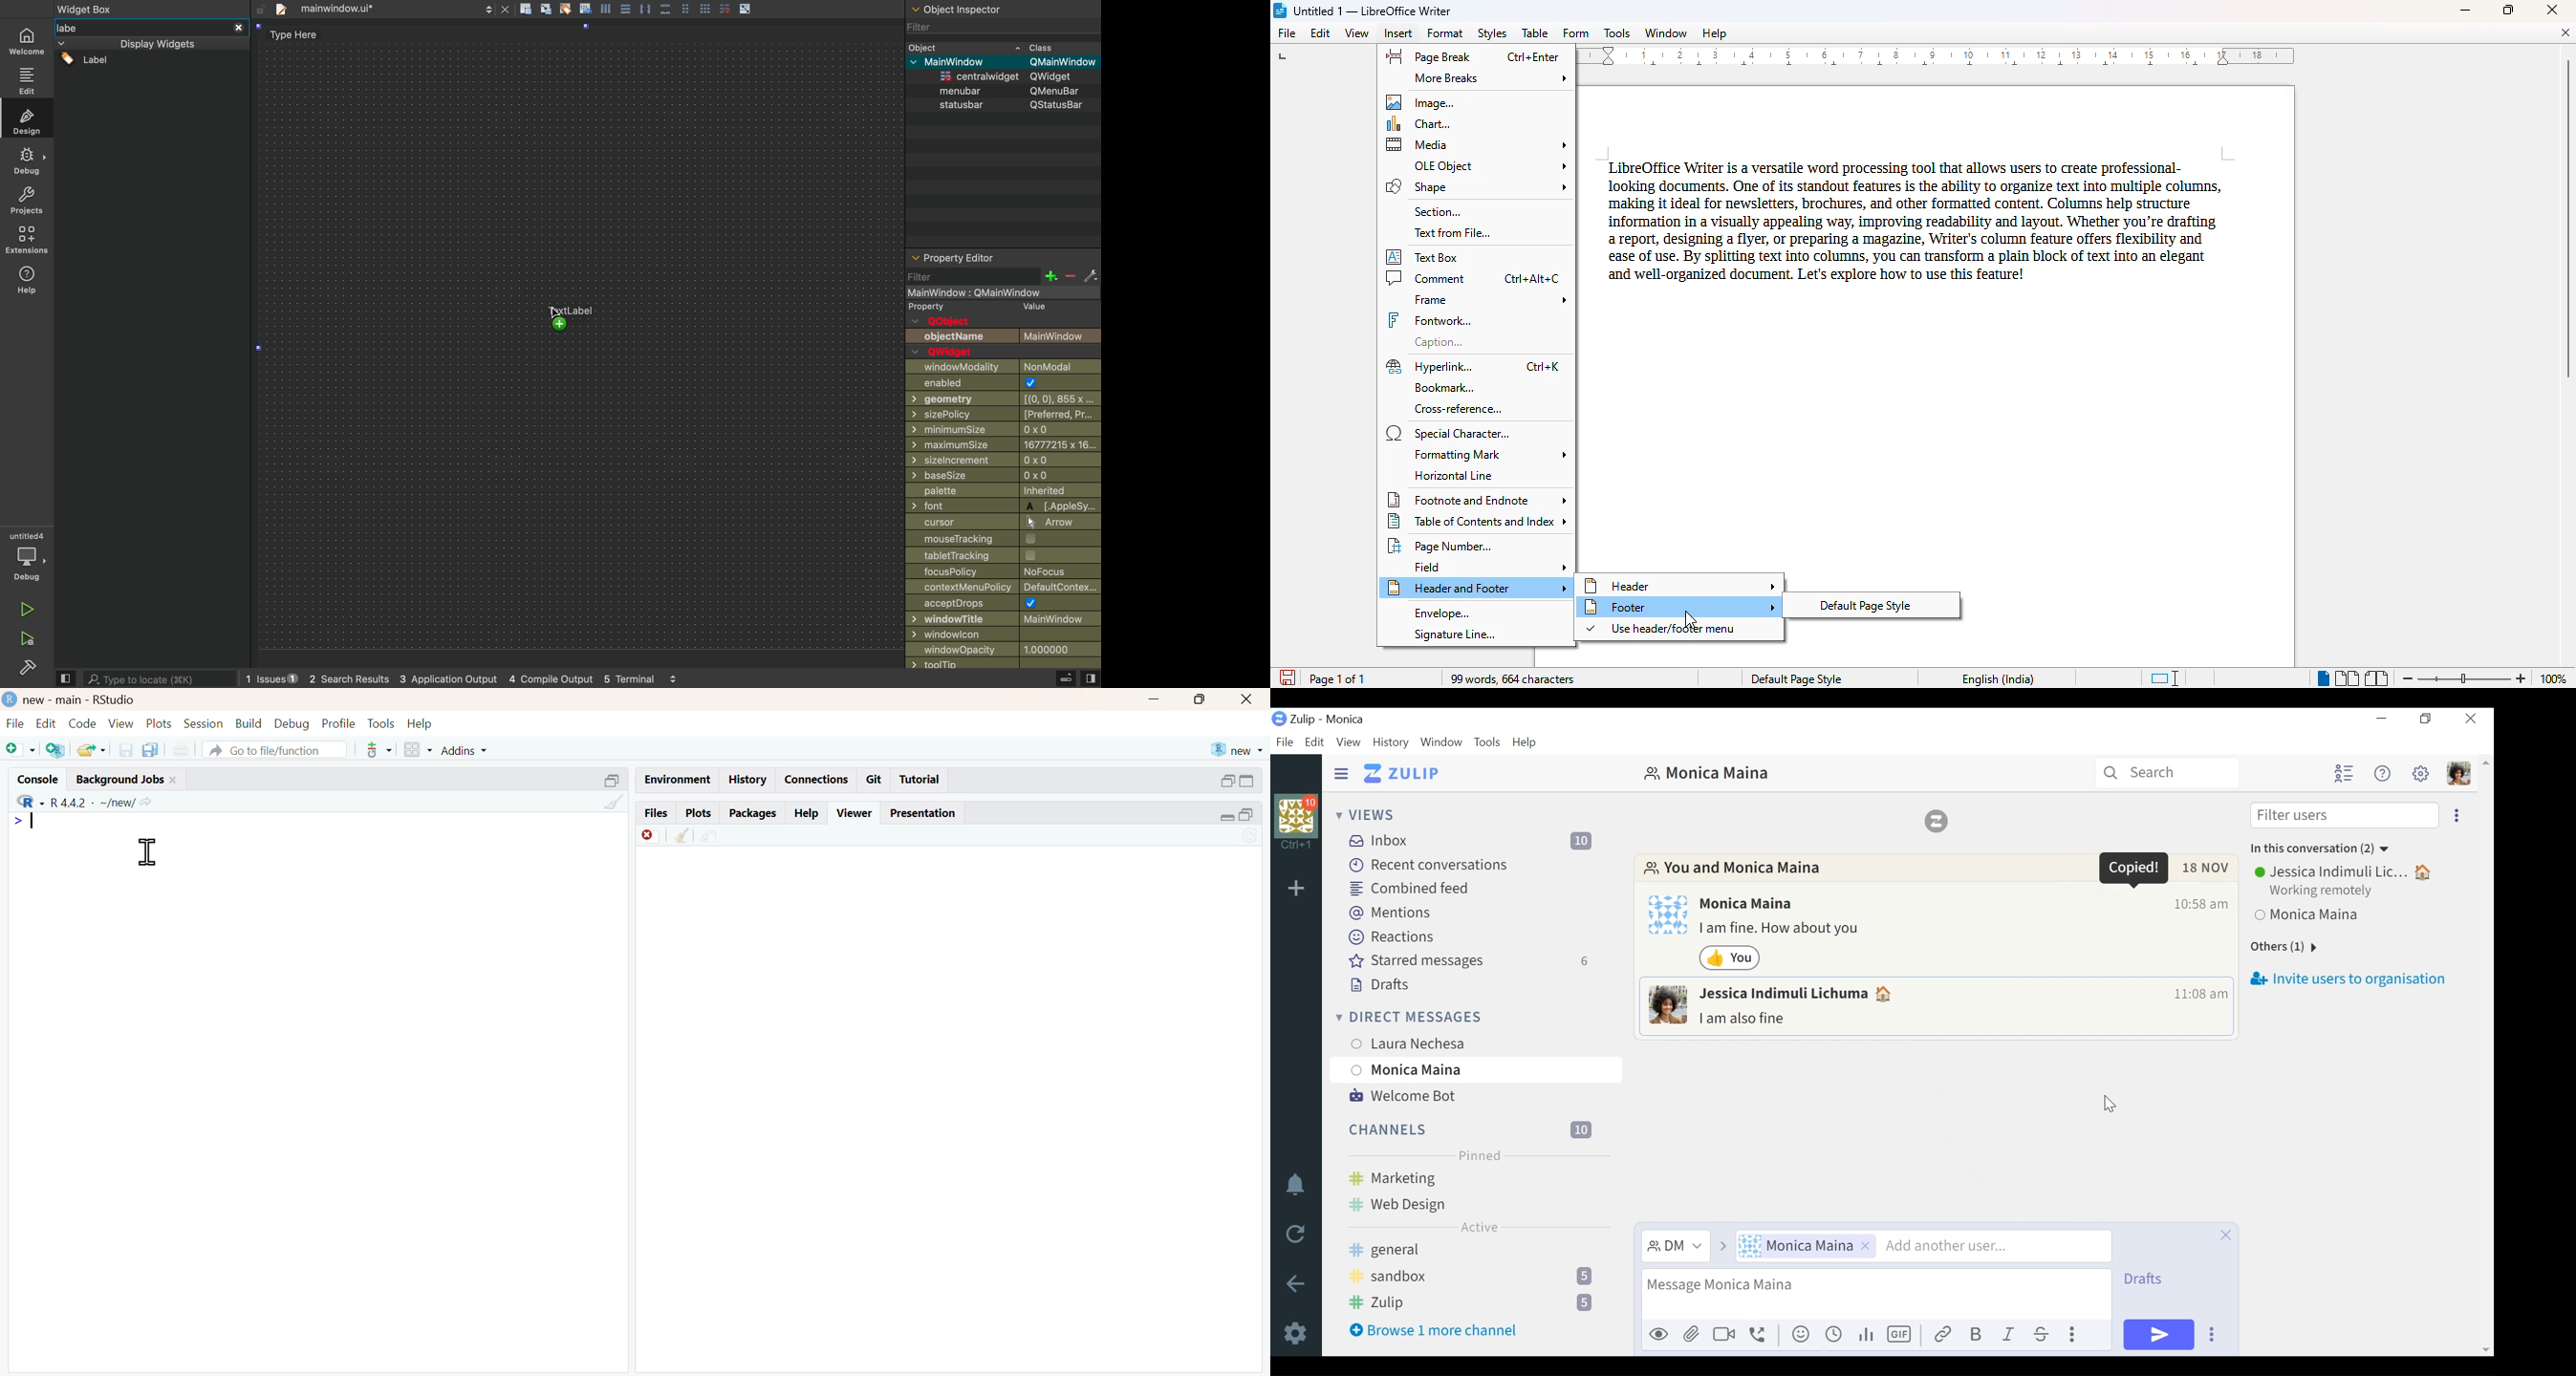  What do you see at coordinates (1438, 211) in the screenshot?
I see `section` at bounding box center [1438, 211].